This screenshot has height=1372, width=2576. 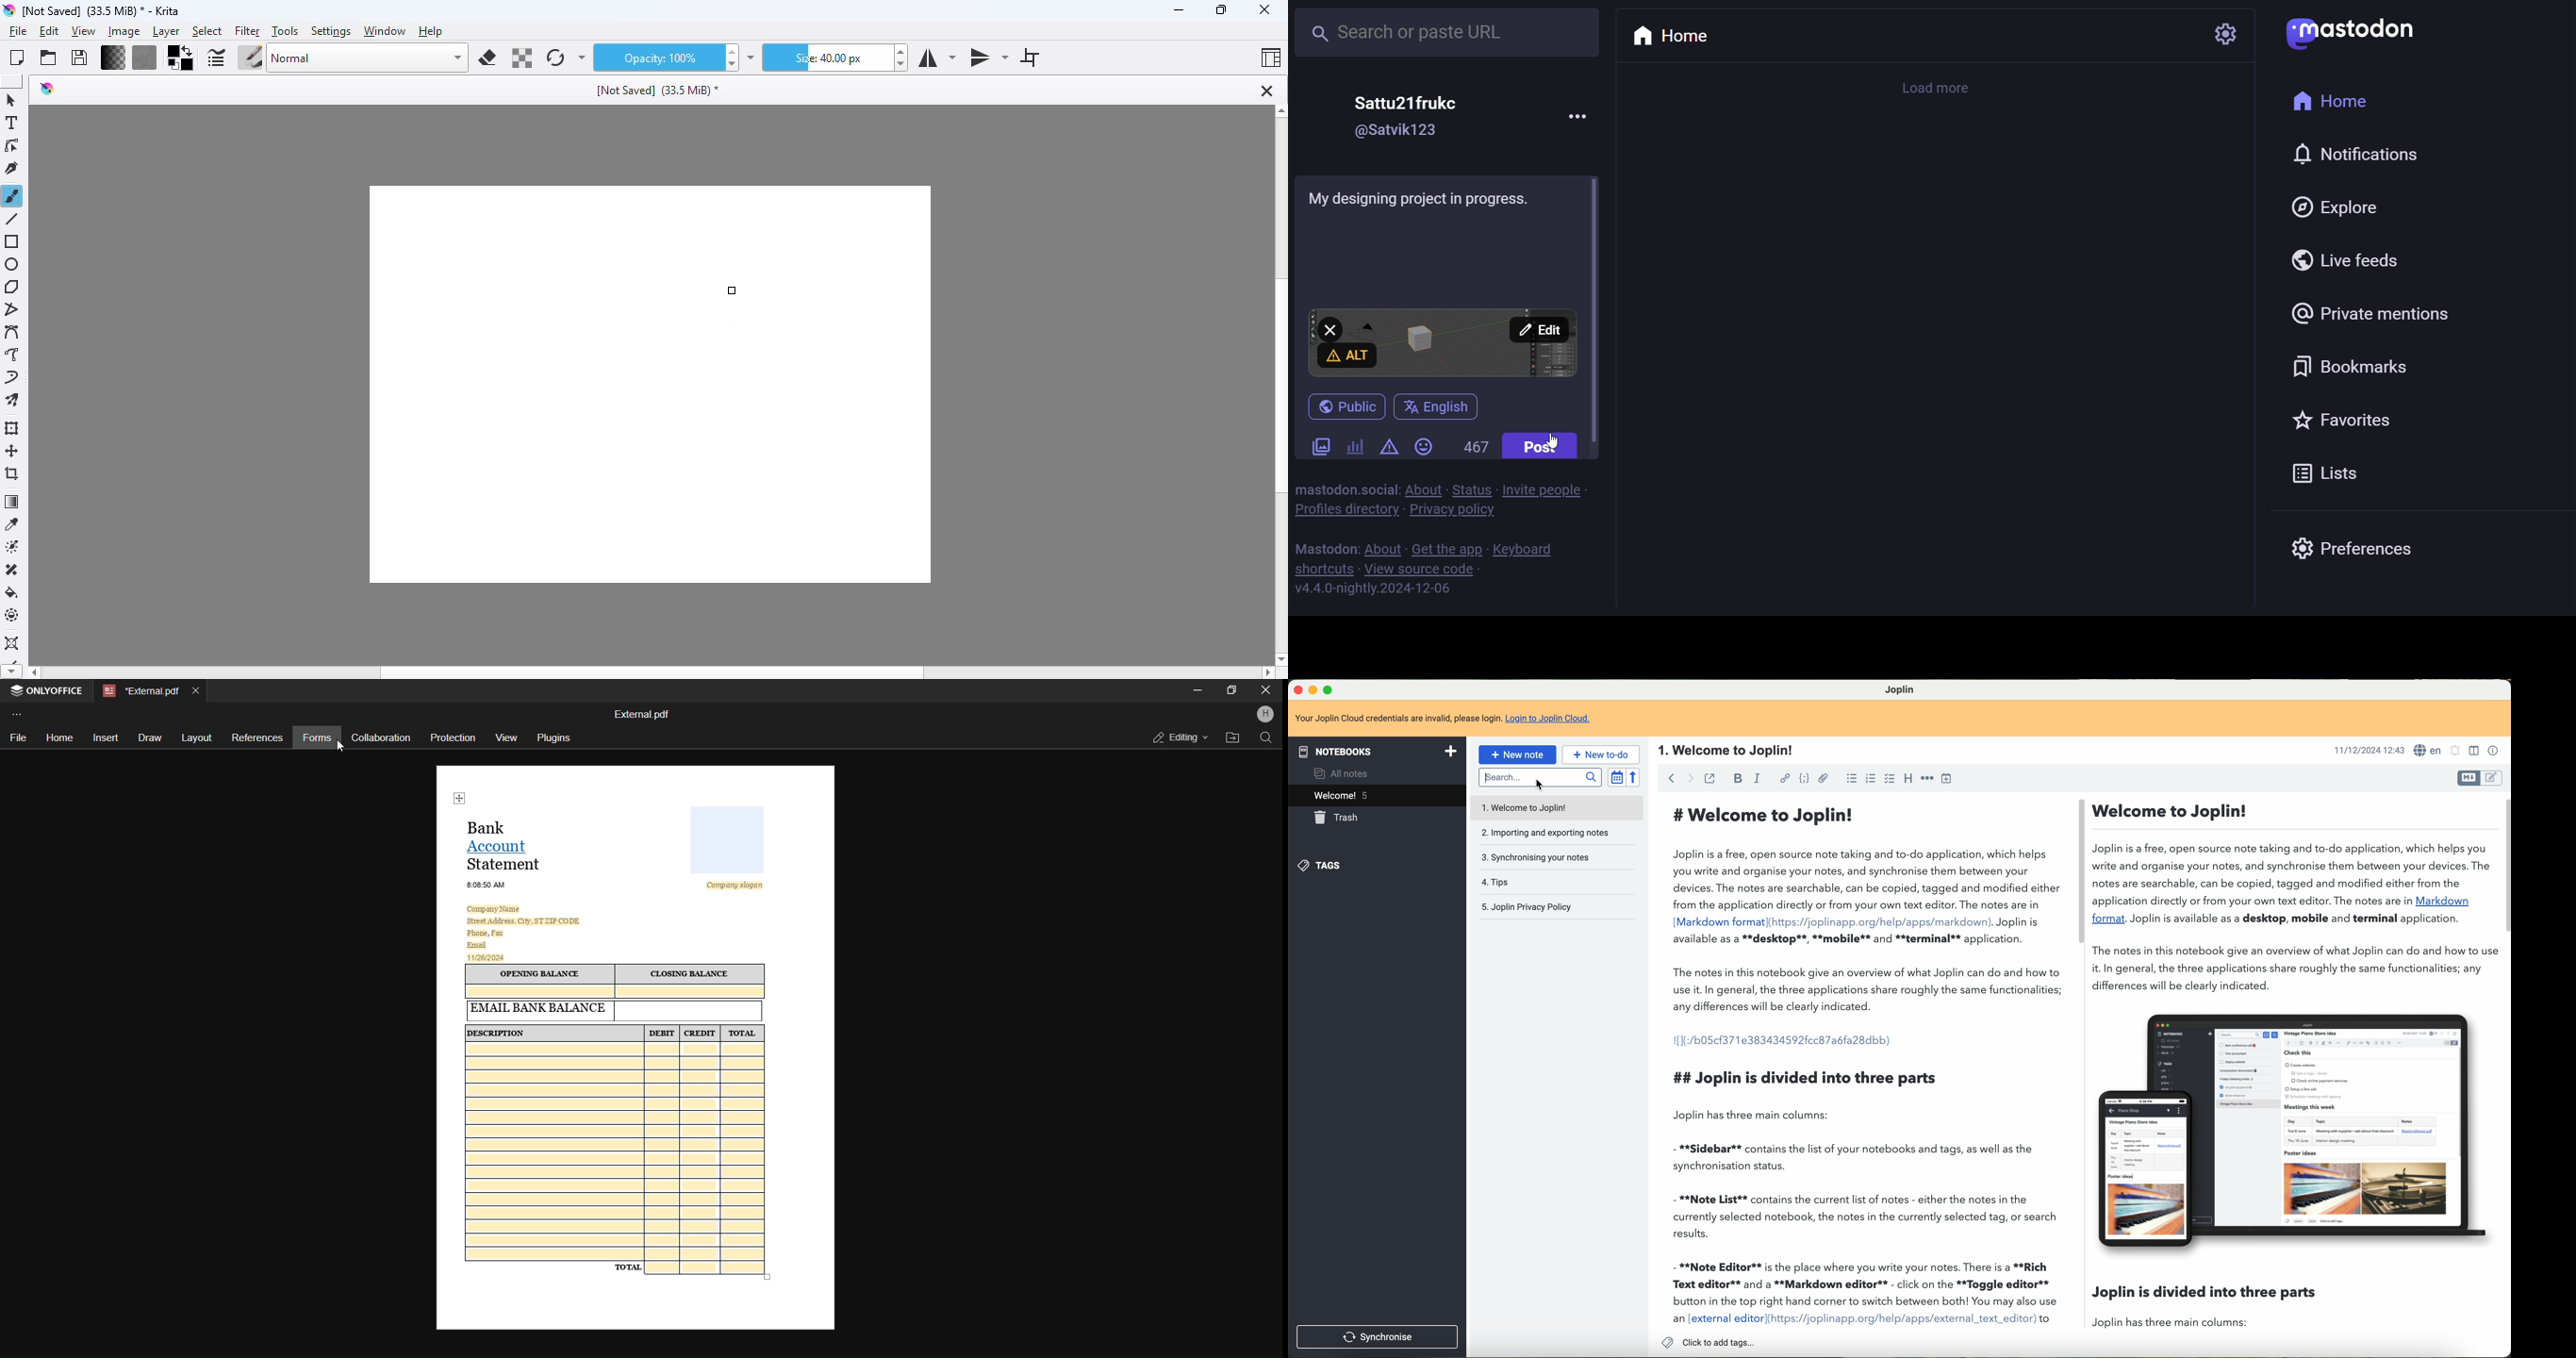 What do you see at coordinates (12, 502) in the screenshot?
I see `draw a gradient` at bounding box center [12, 502].